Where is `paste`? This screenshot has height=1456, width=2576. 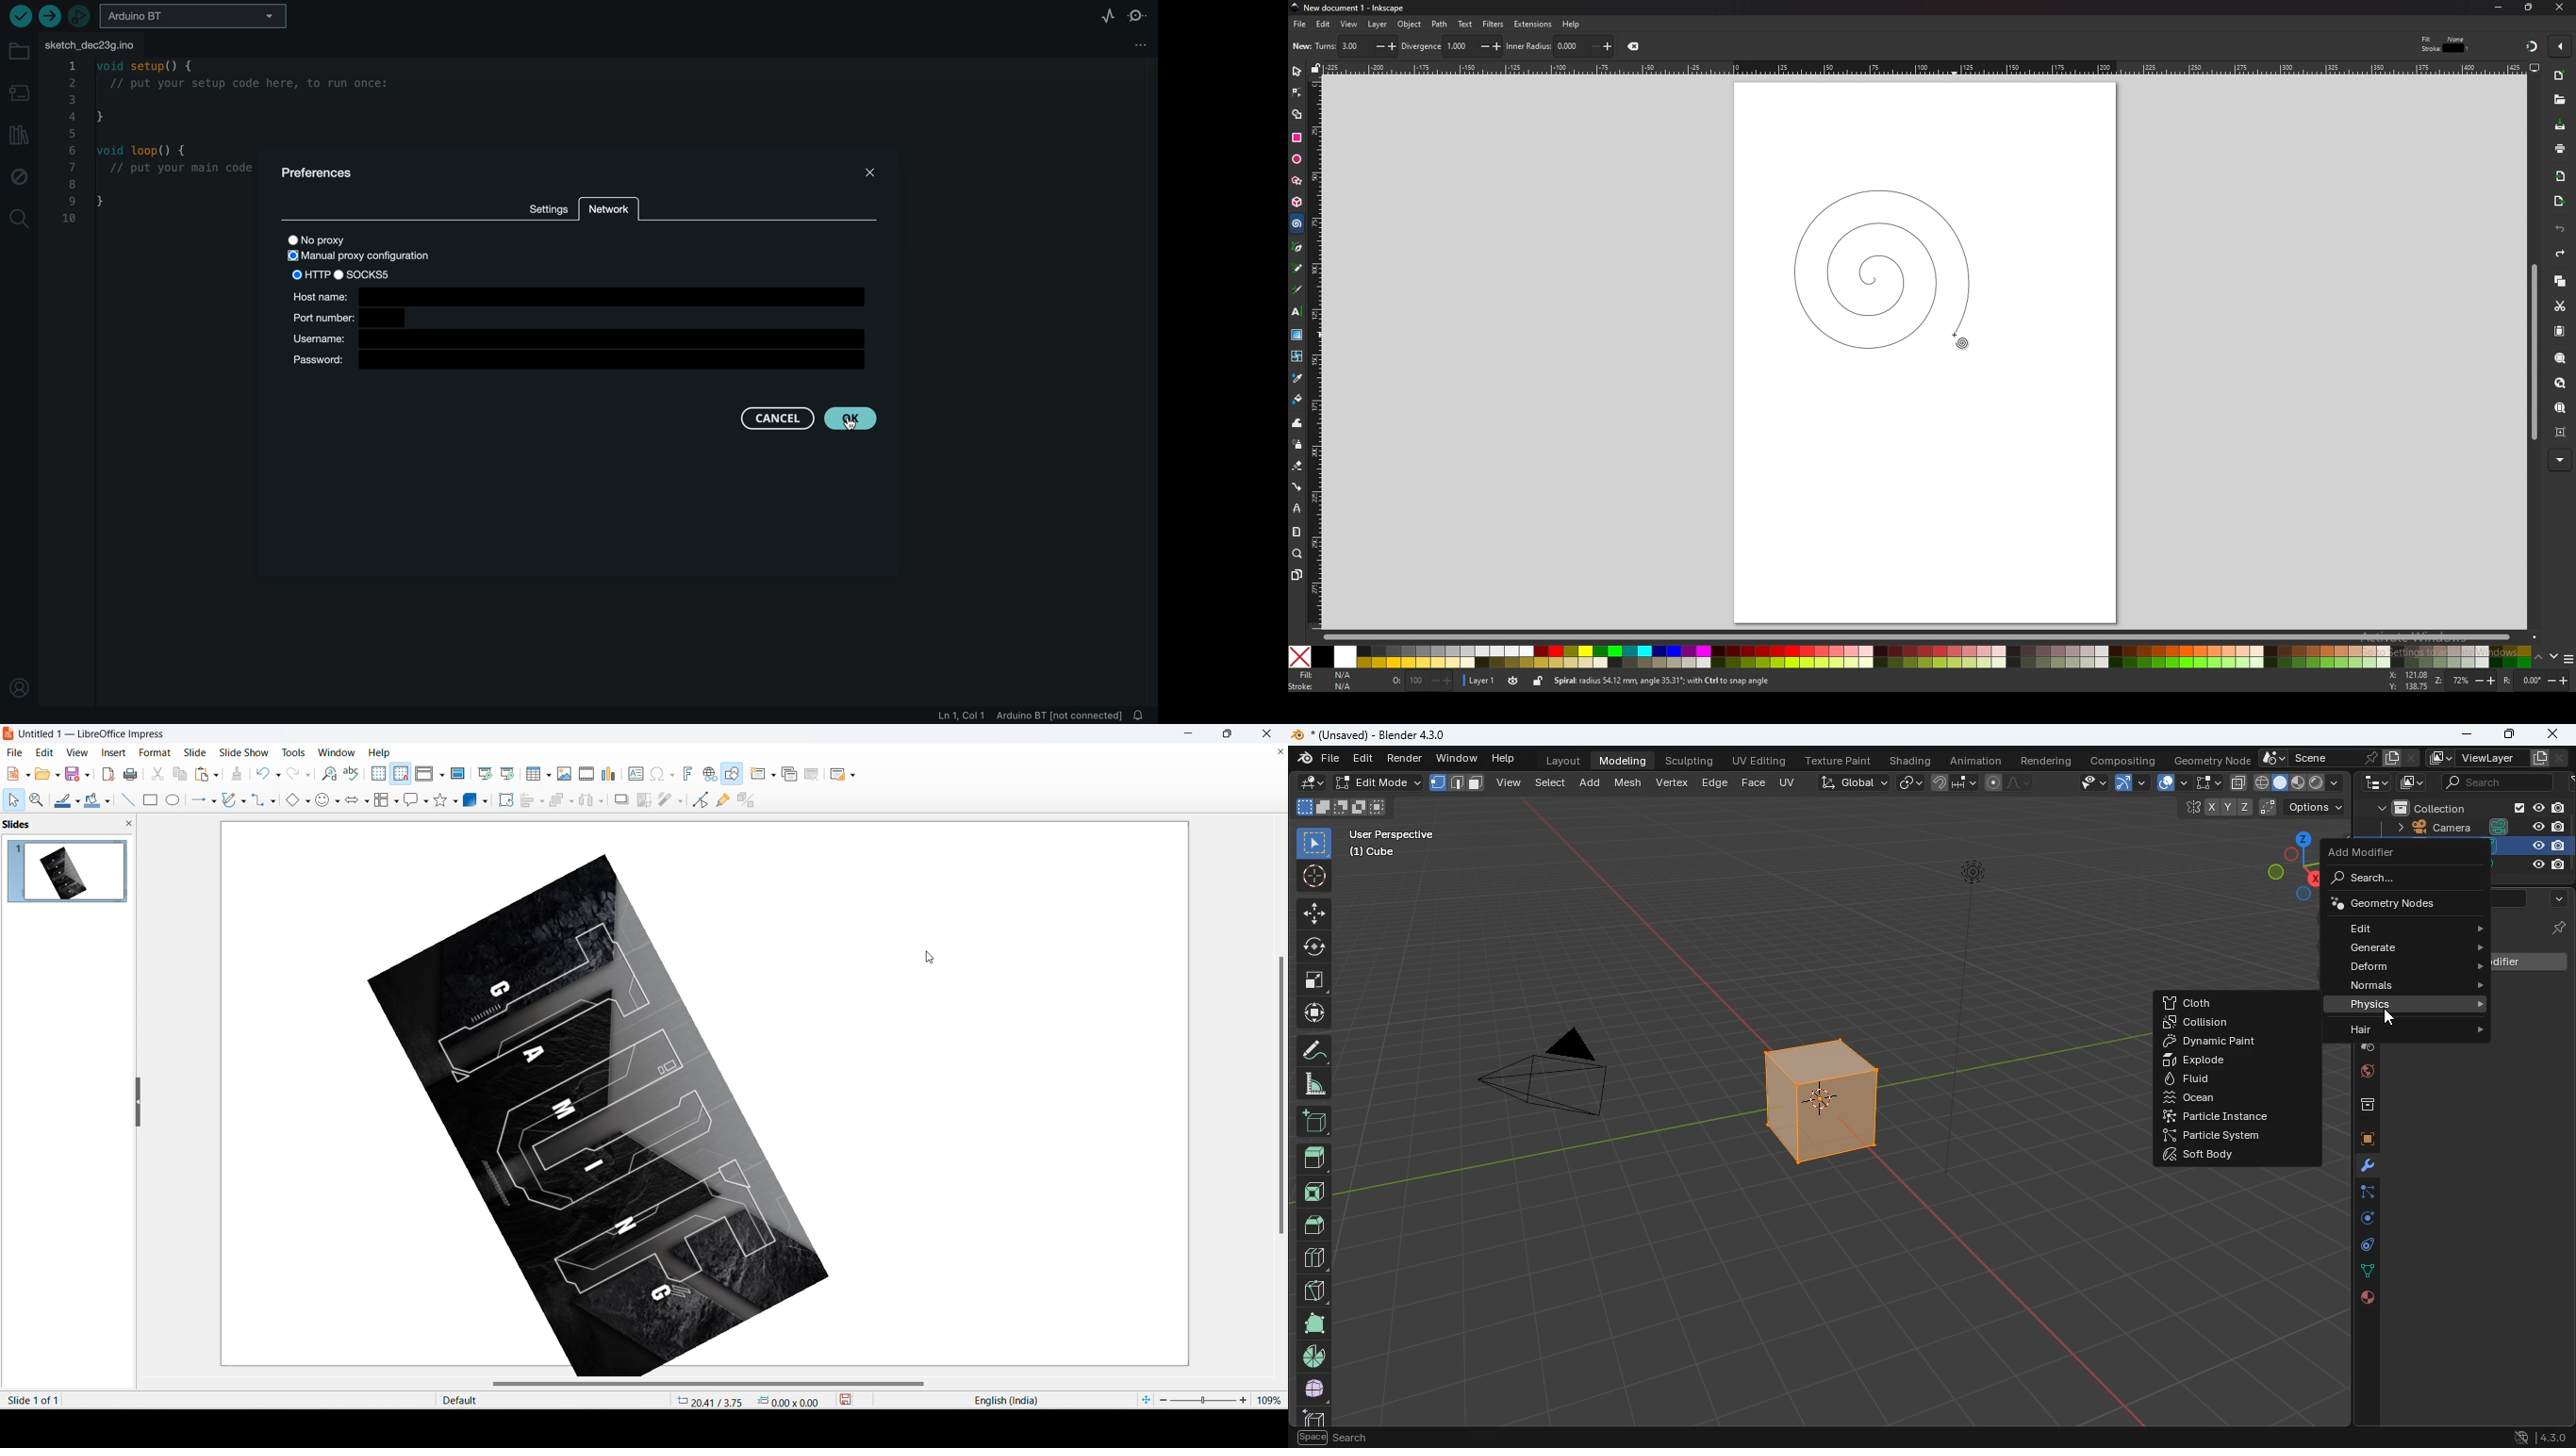 paste is located at coordinates (2559, 331).